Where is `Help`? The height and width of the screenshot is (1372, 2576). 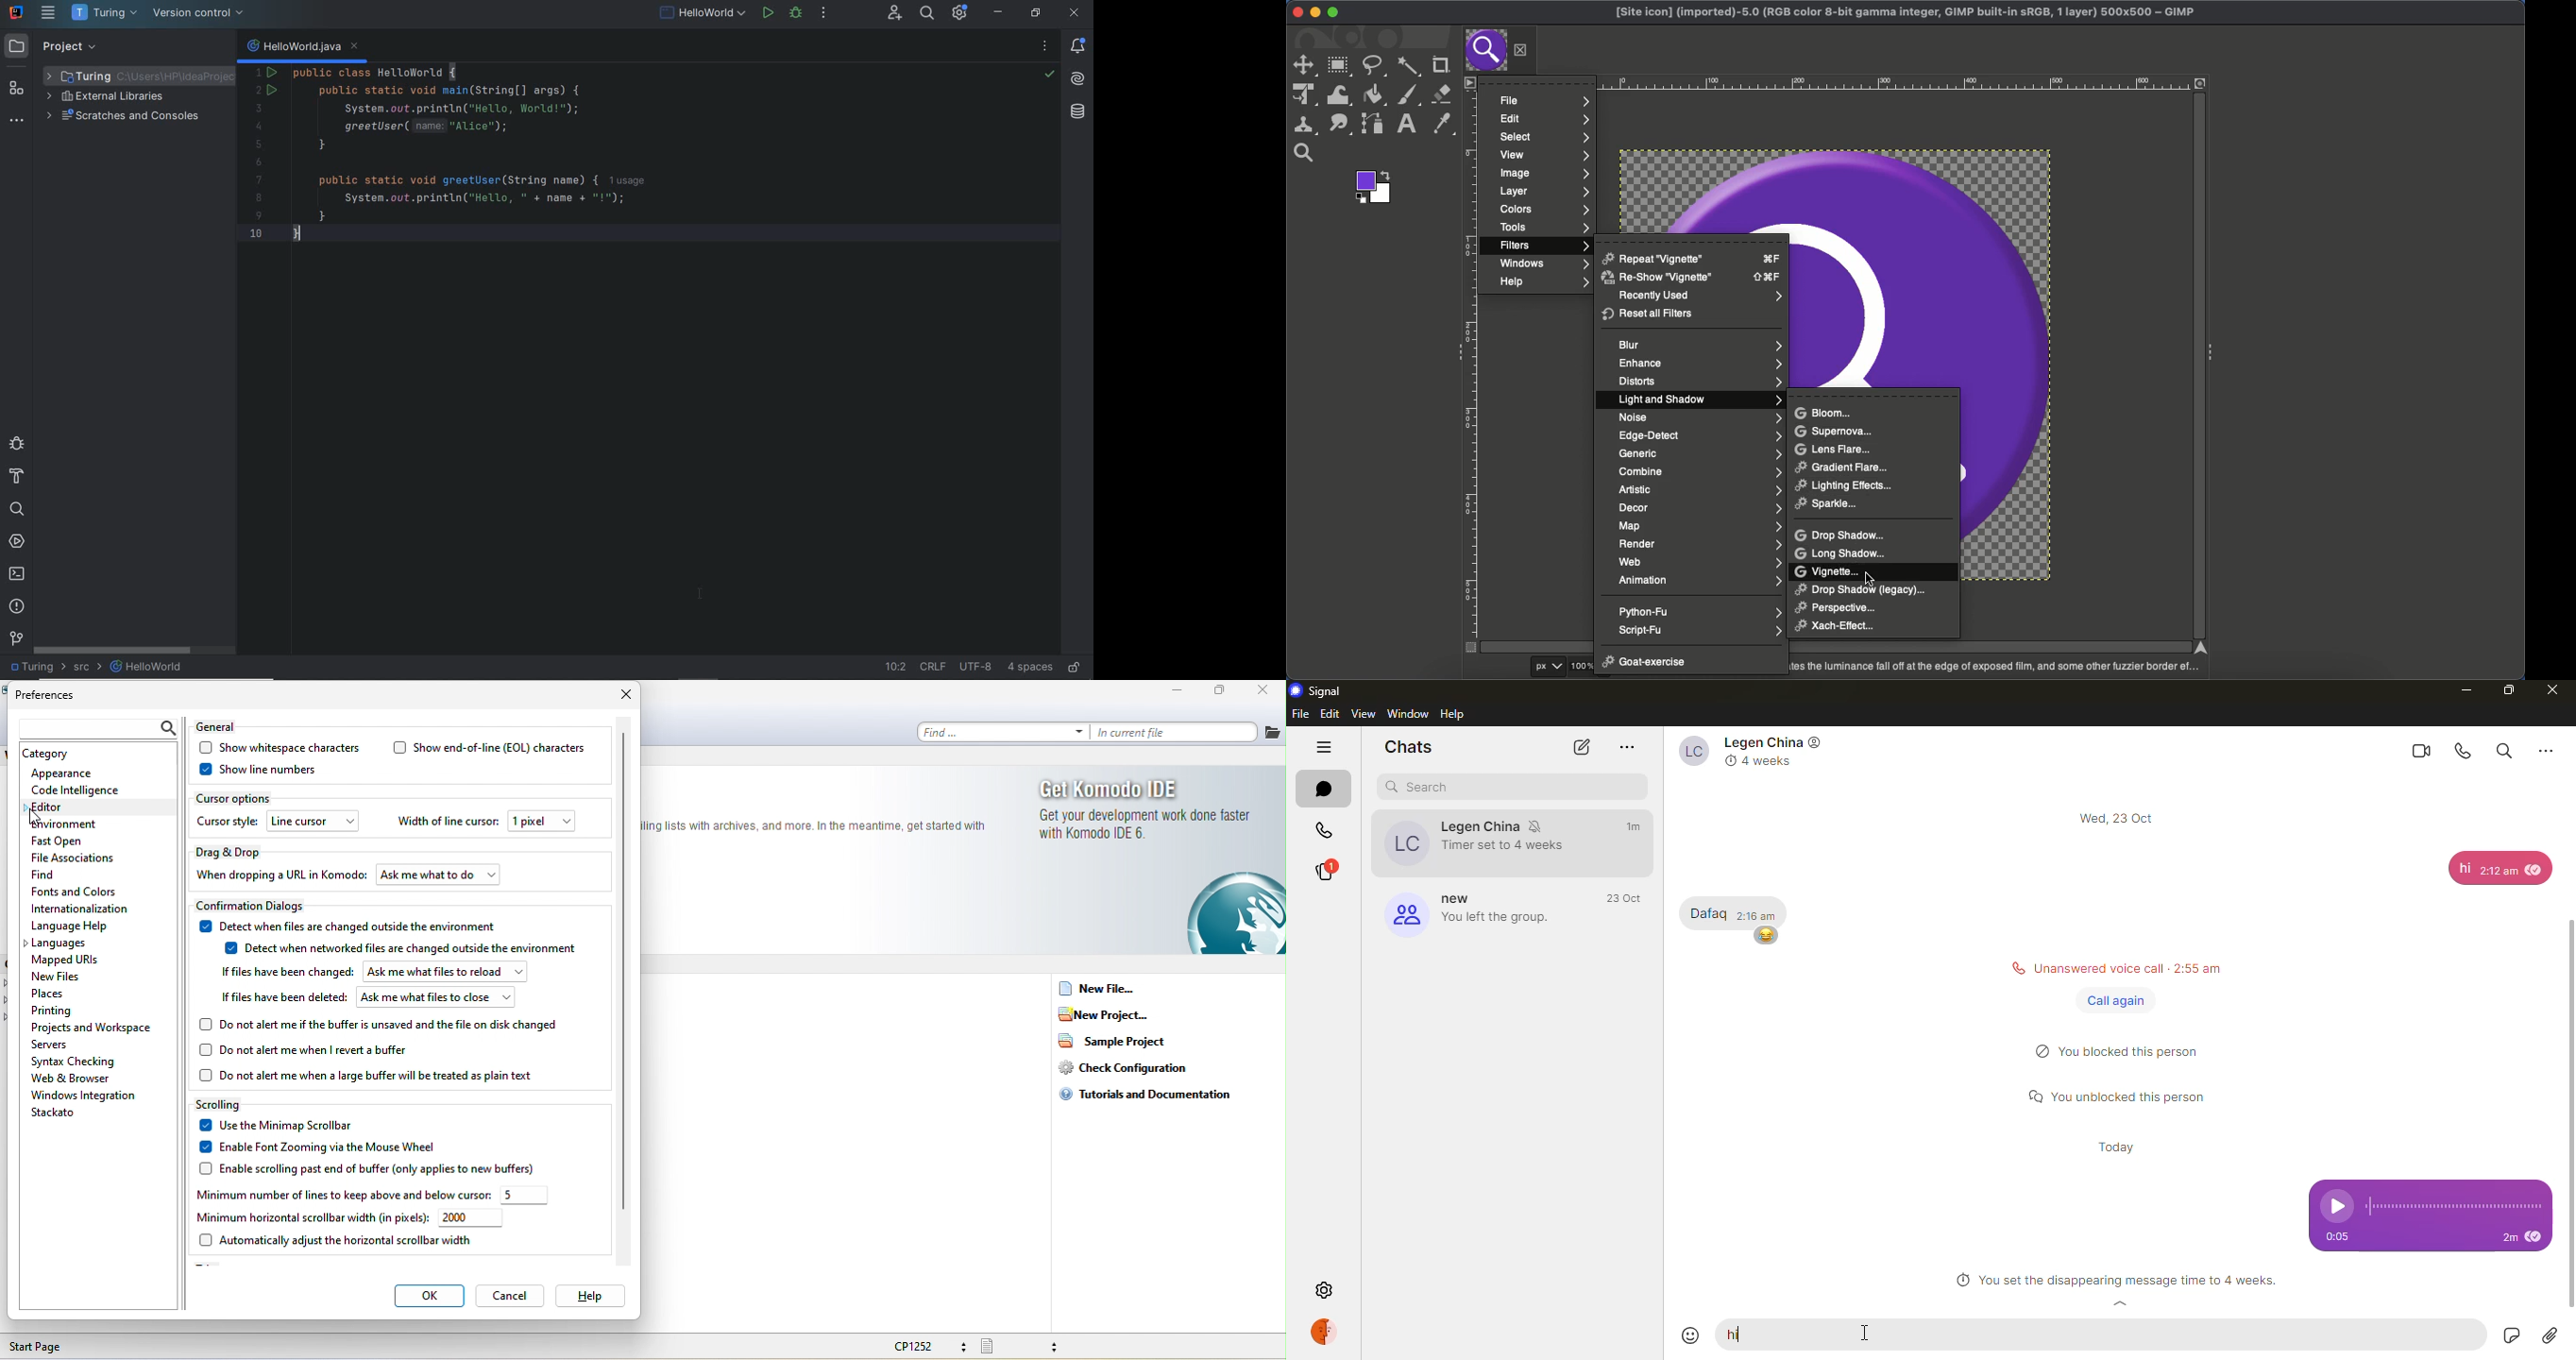
Help is located at coordinates (1543, 283).